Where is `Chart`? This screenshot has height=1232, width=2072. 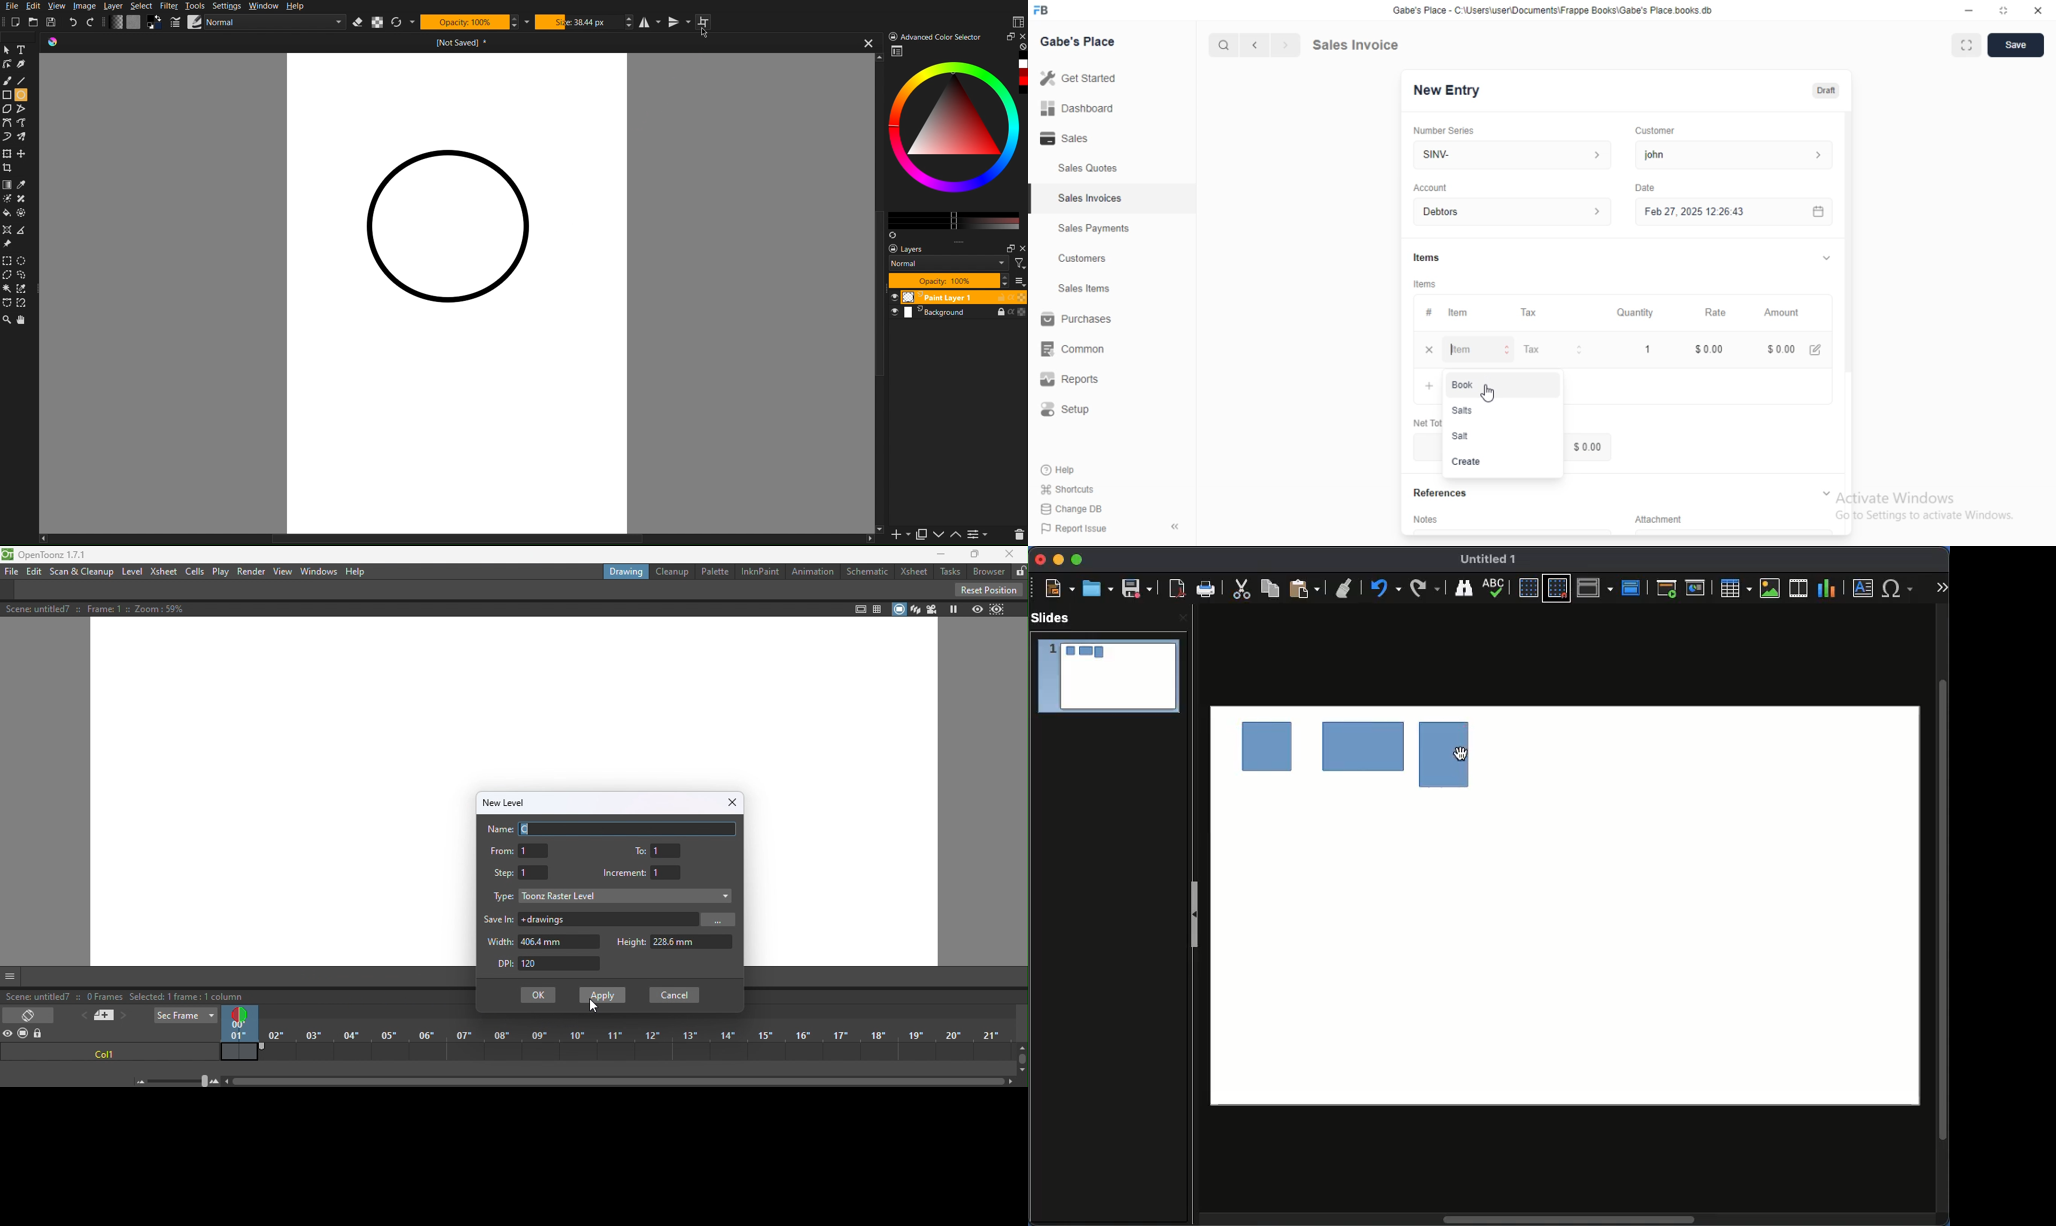
Chart is located at coordinates (1828, 589).